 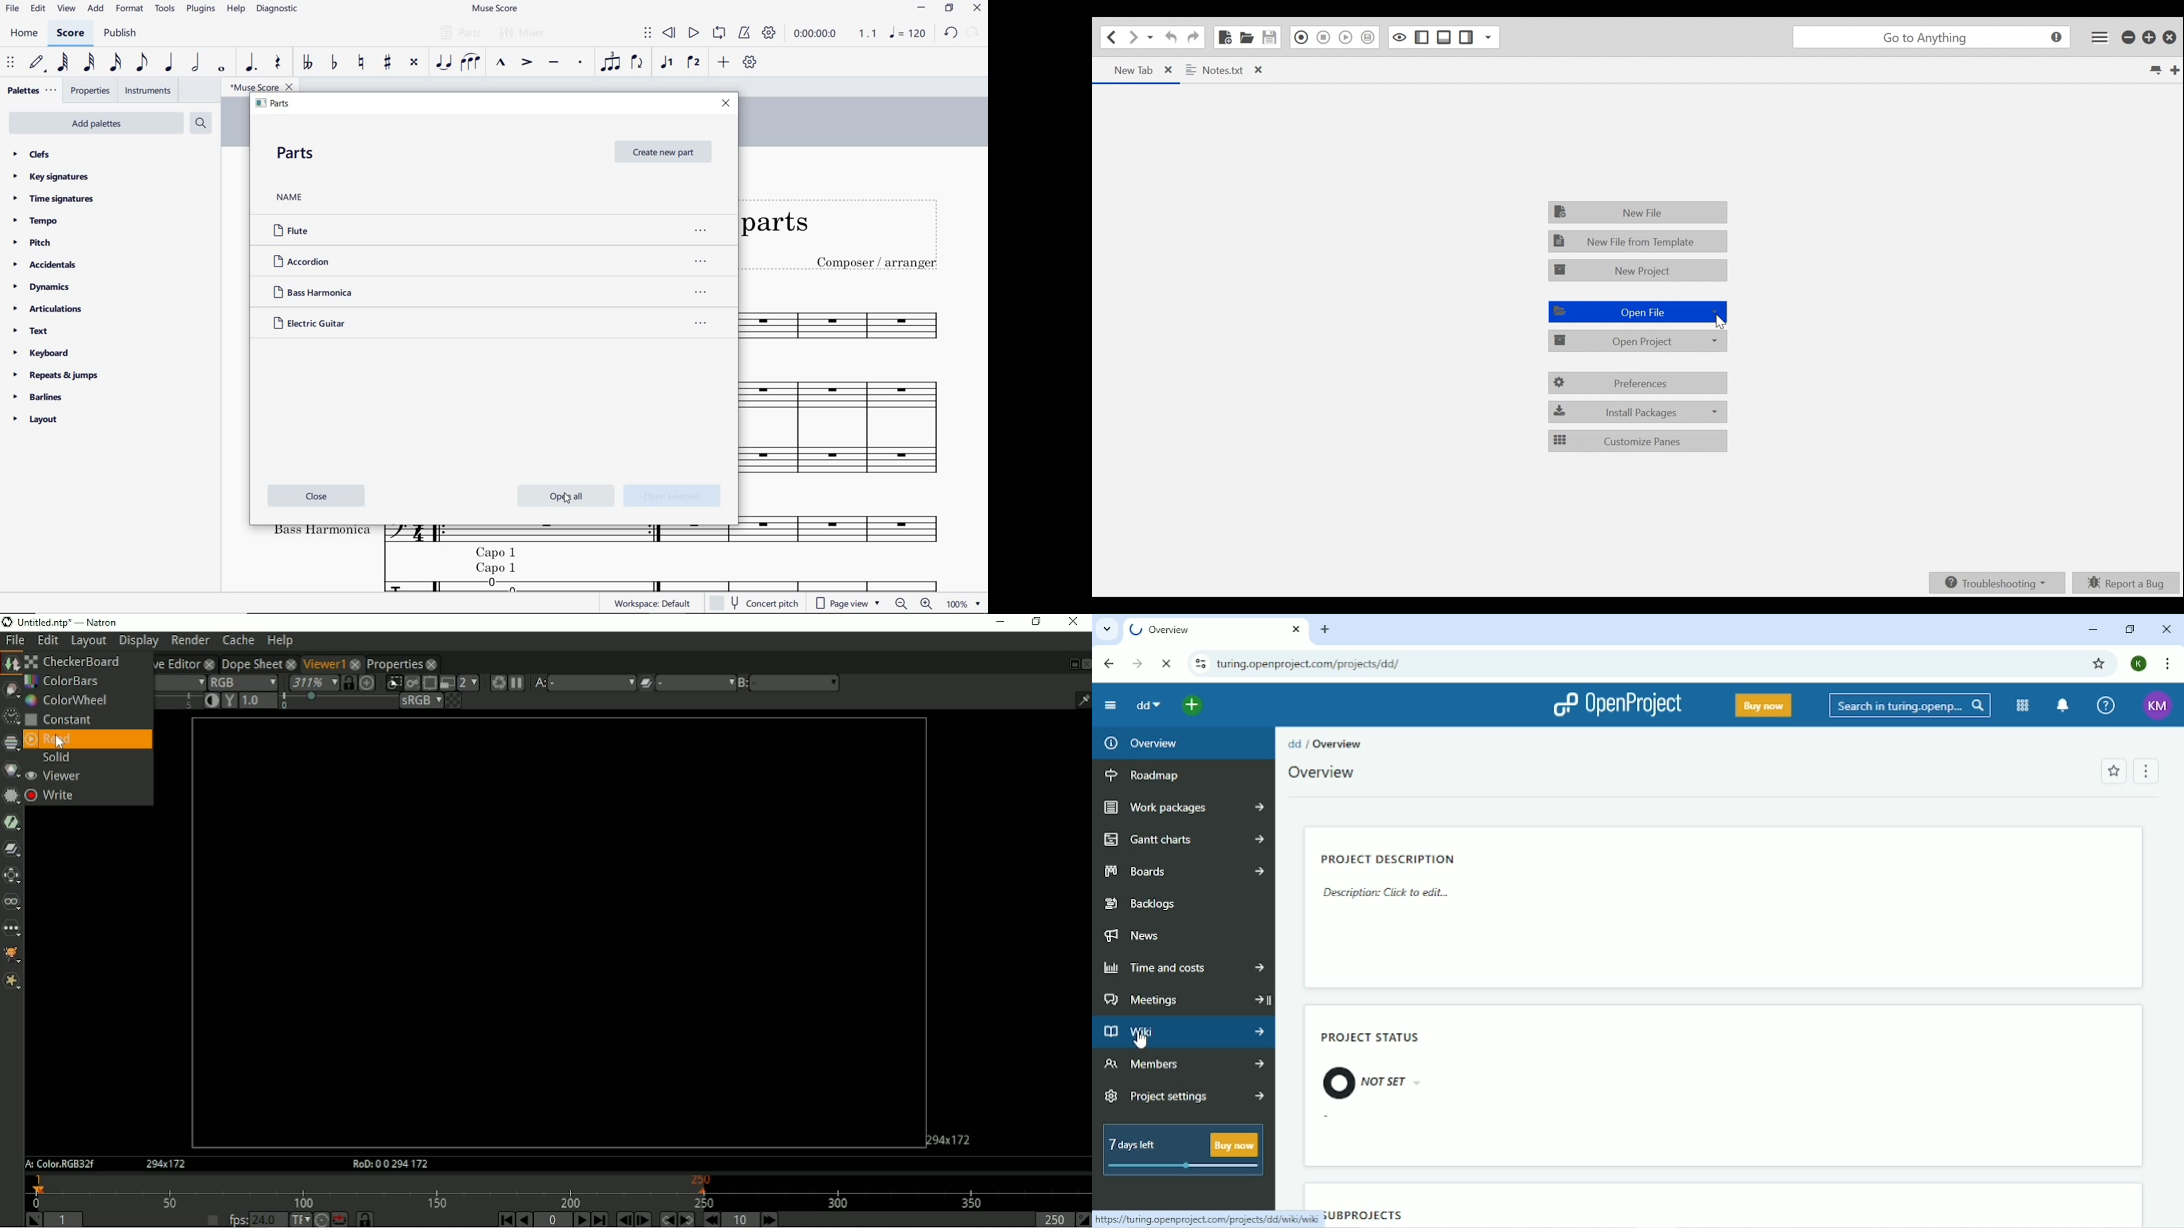 What do you see at coordinates (1637, 241) in the screenshot?
I see `New File from Template` at bounding box center [1637, 241].